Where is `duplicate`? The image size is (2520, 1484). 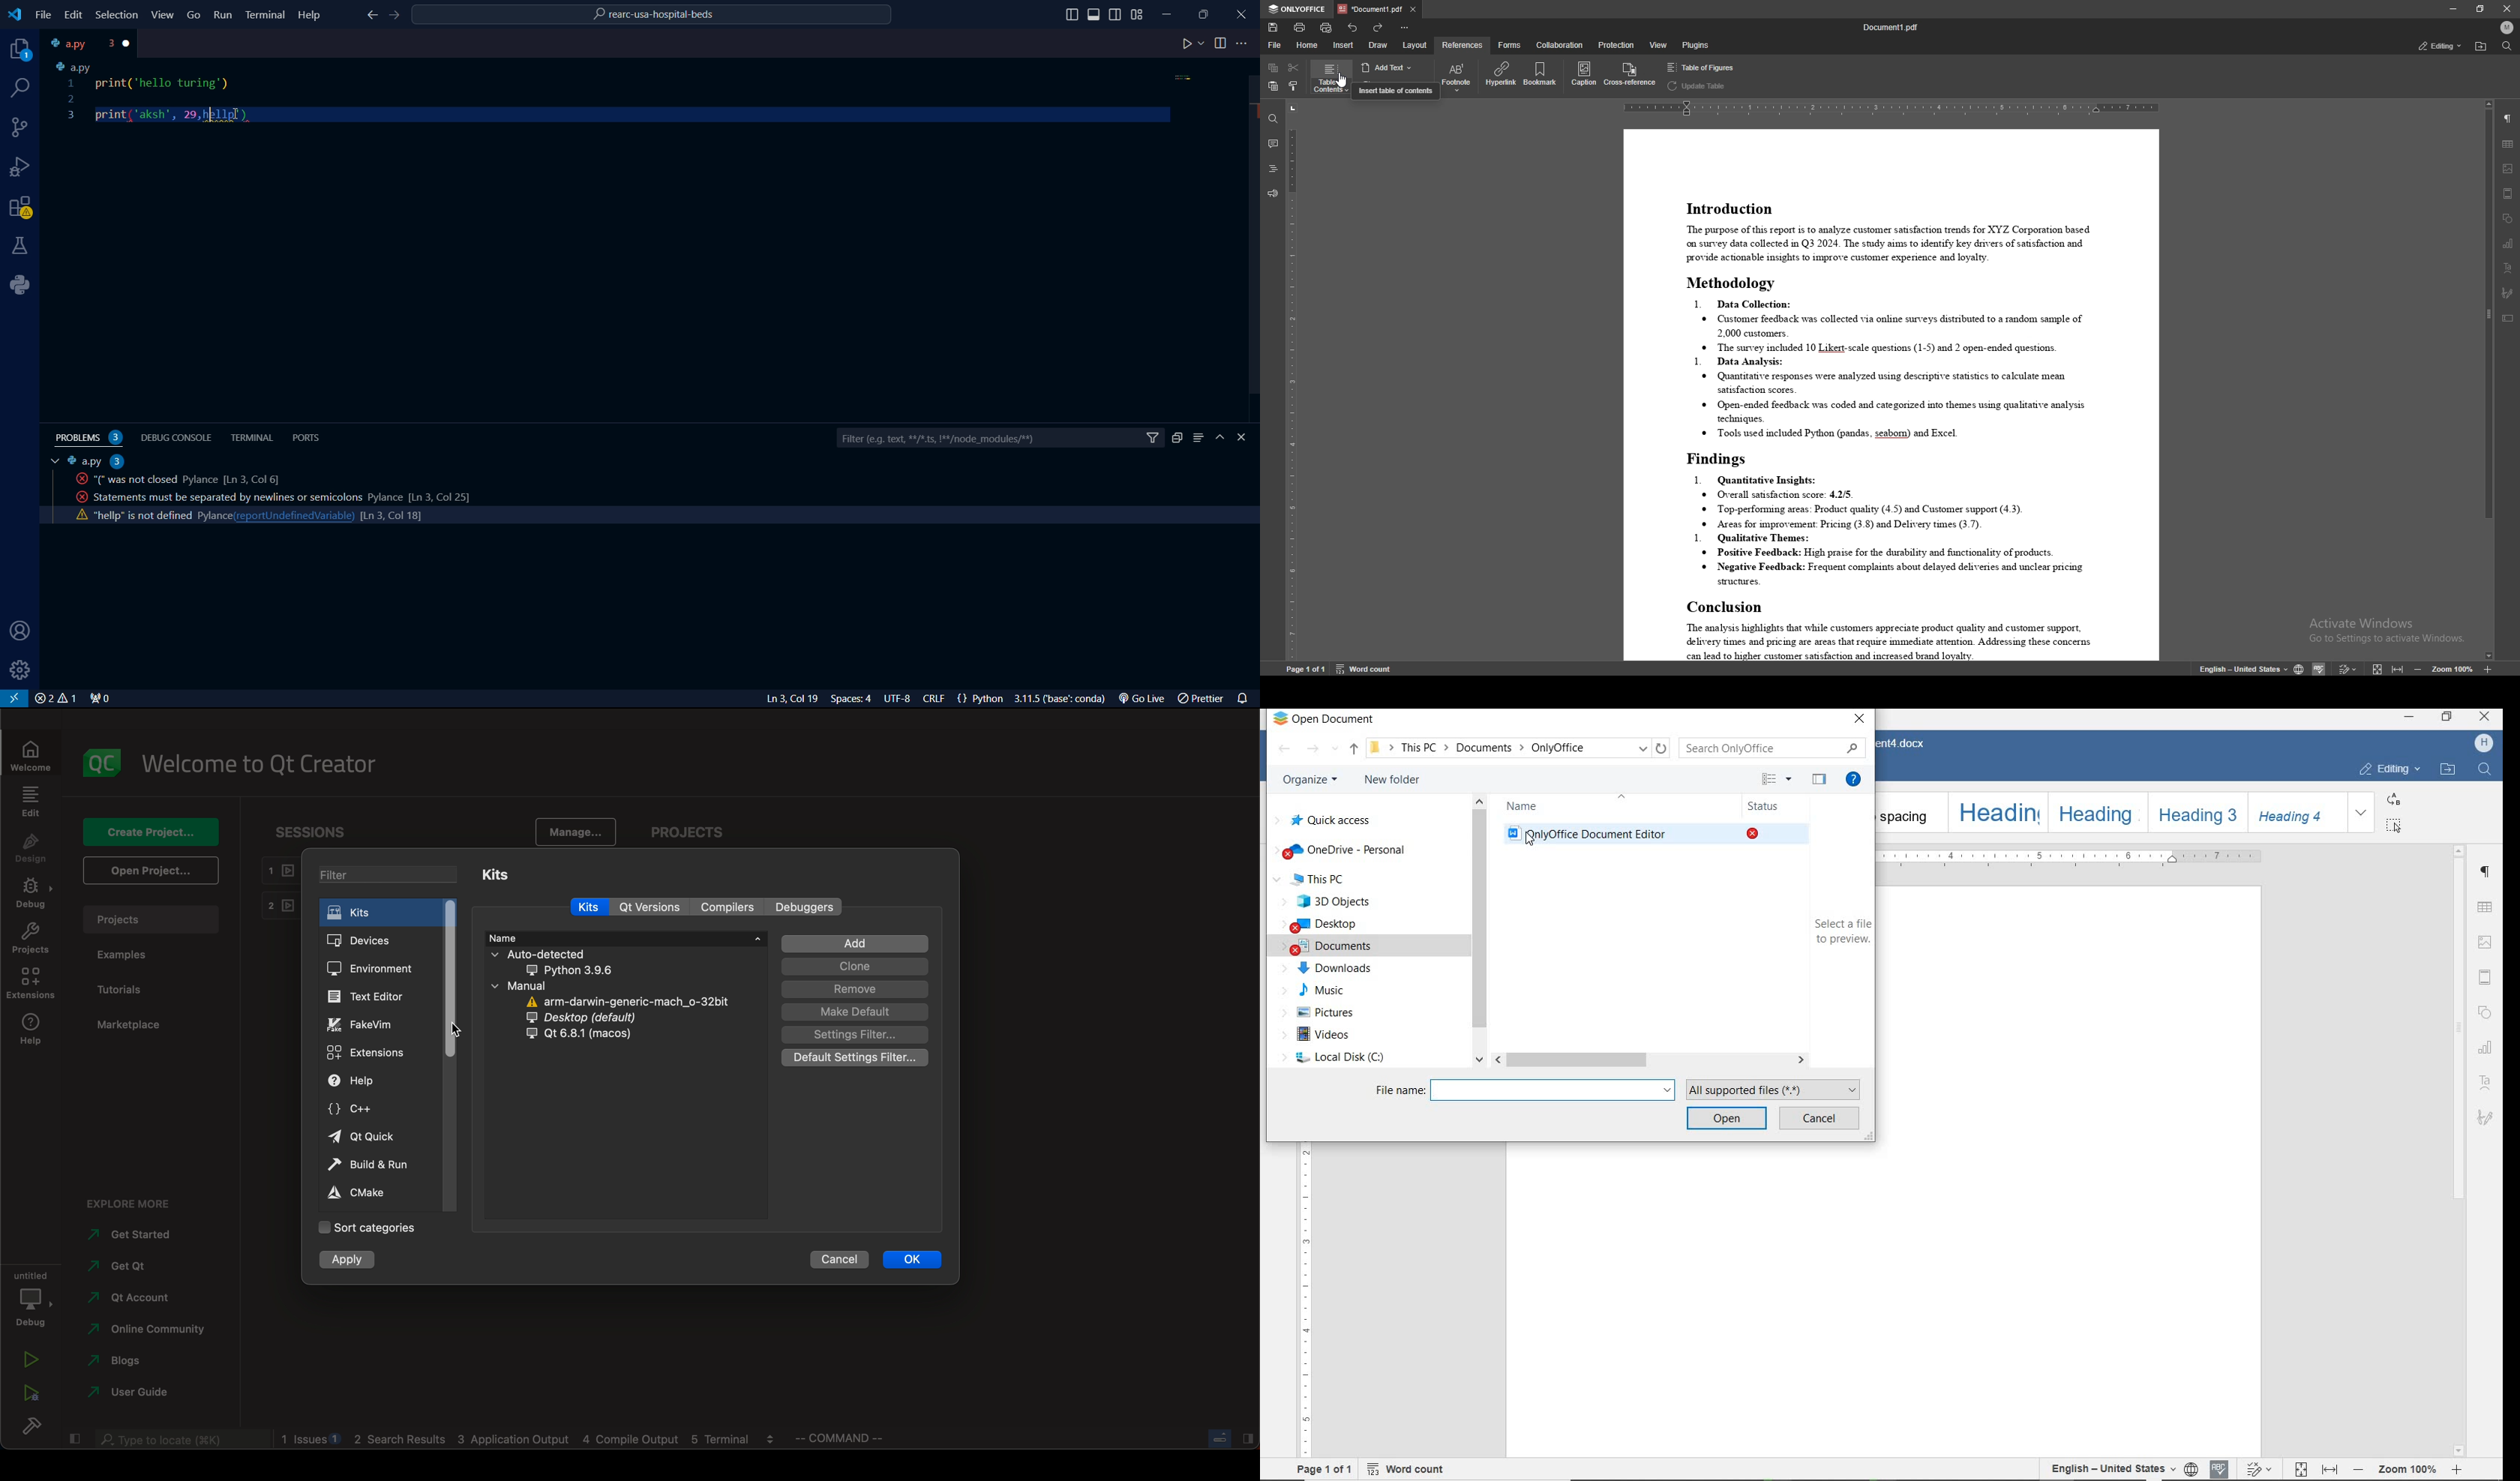
duplicate is located at coordinates (1177, 438).